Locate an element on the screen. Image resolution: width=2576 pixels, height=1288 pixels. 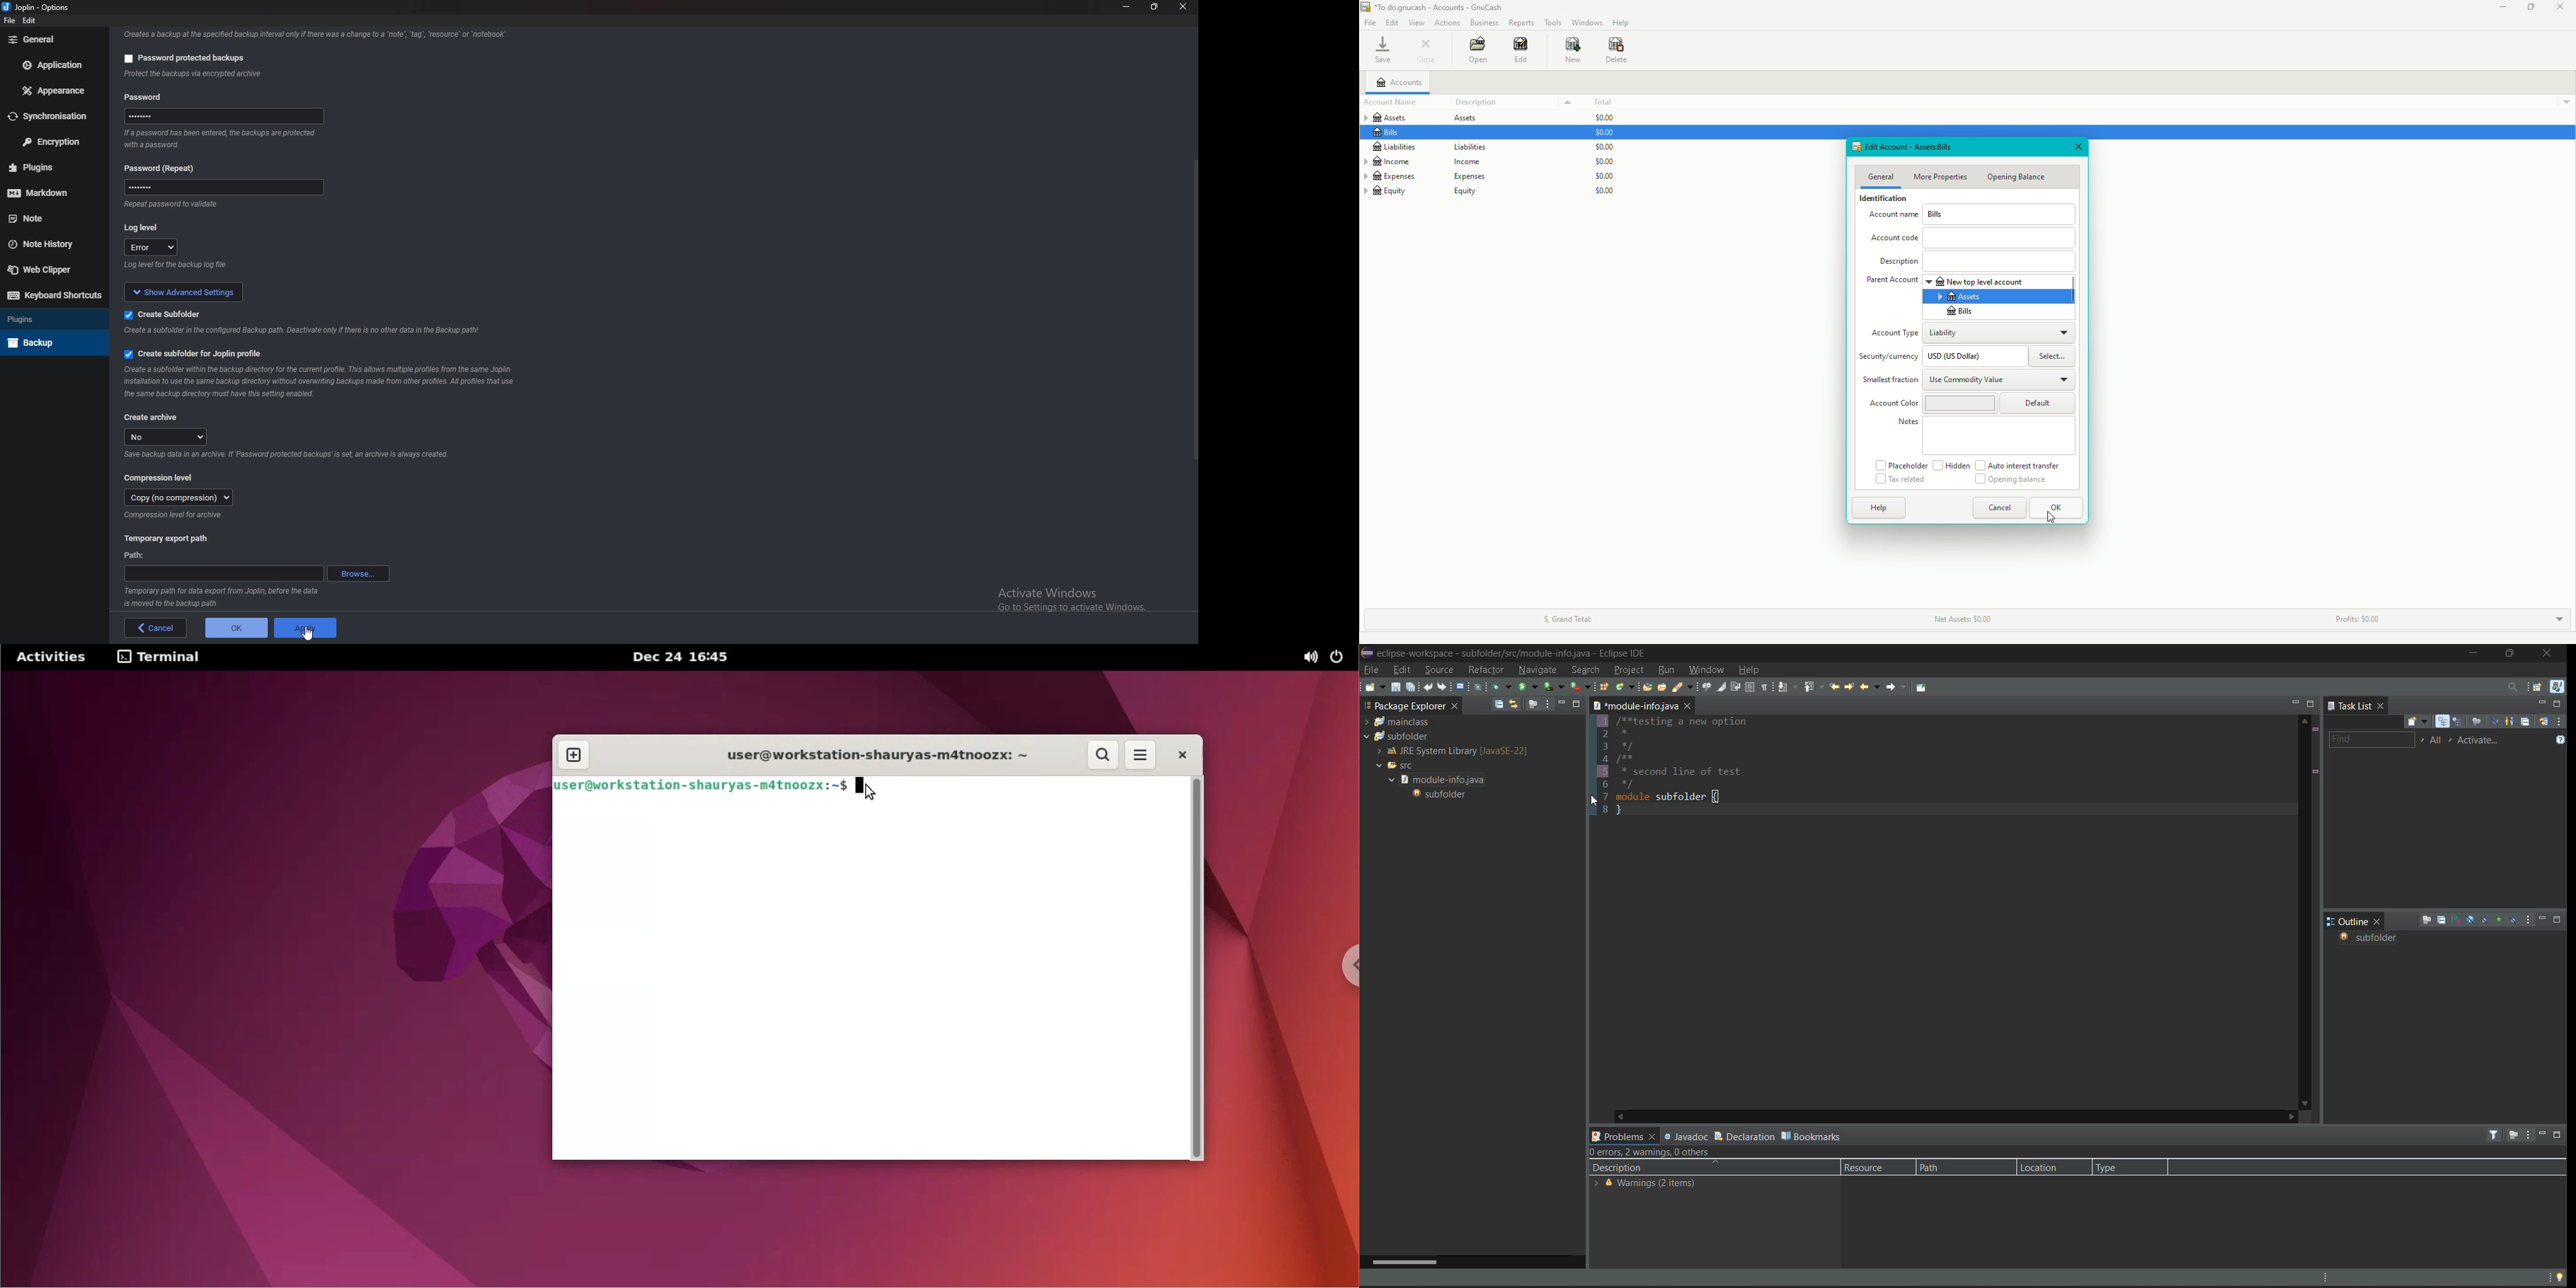
Description is located at coordinates (1977, 260).